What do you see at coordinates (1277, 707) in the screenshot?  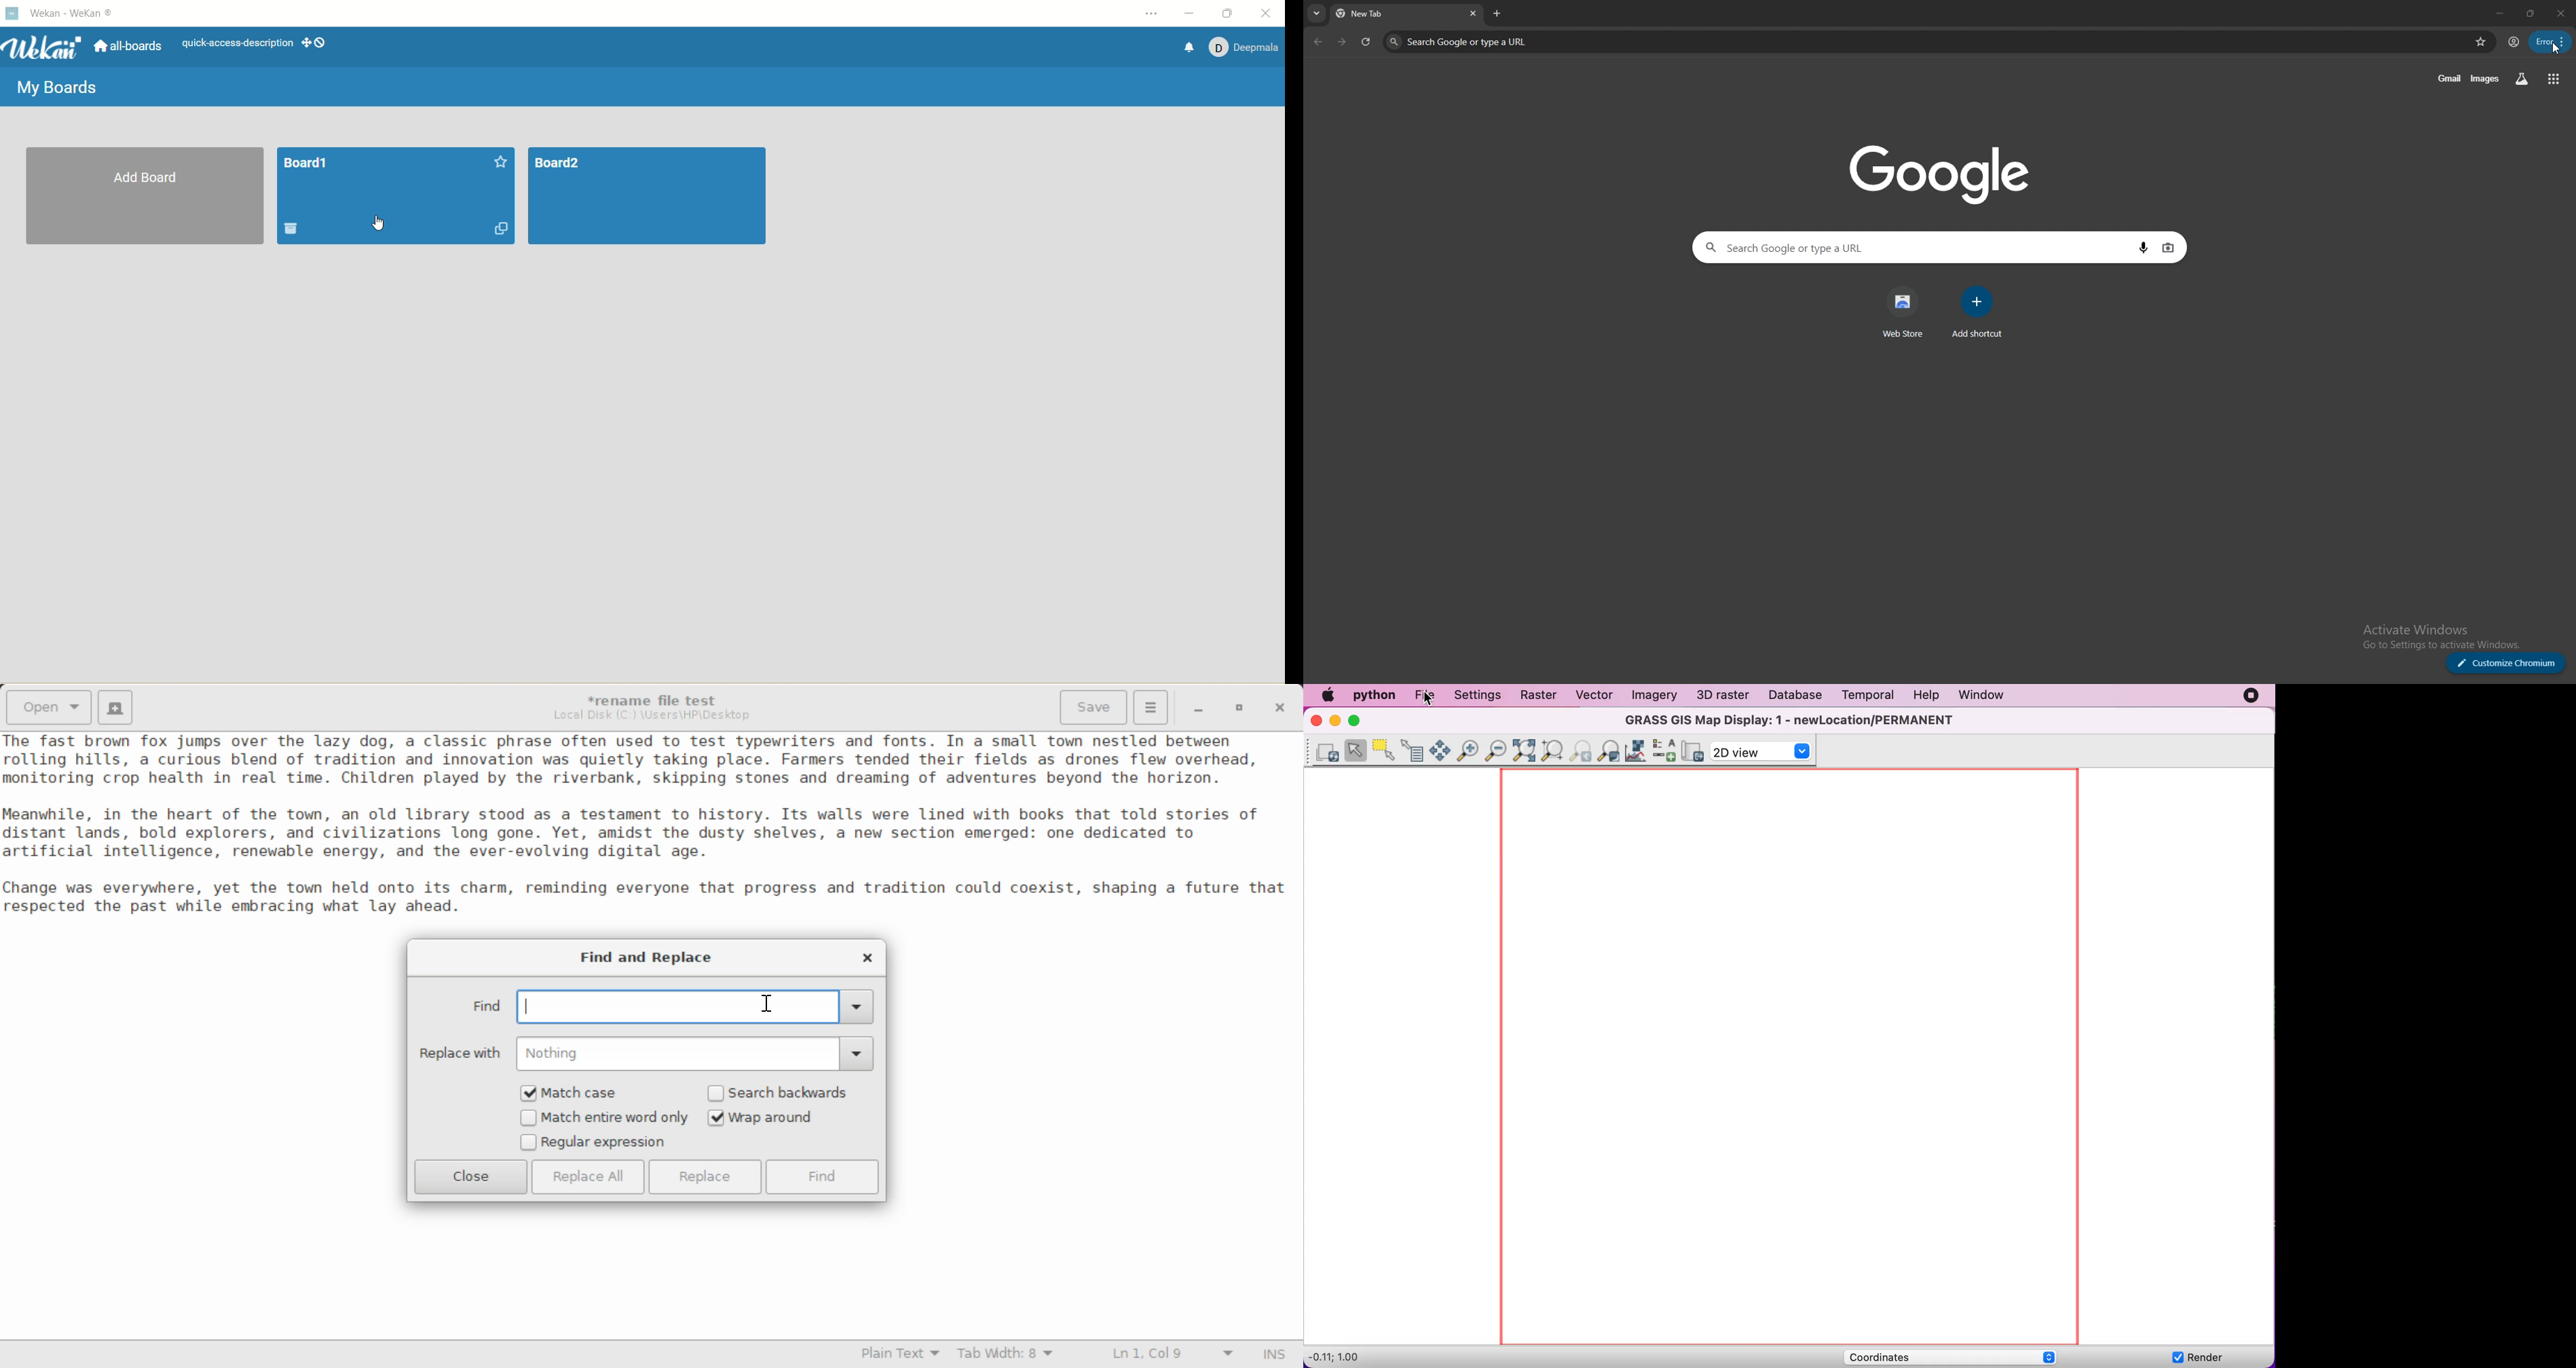 I see `Close Window` at bounding box center [1277, 707].